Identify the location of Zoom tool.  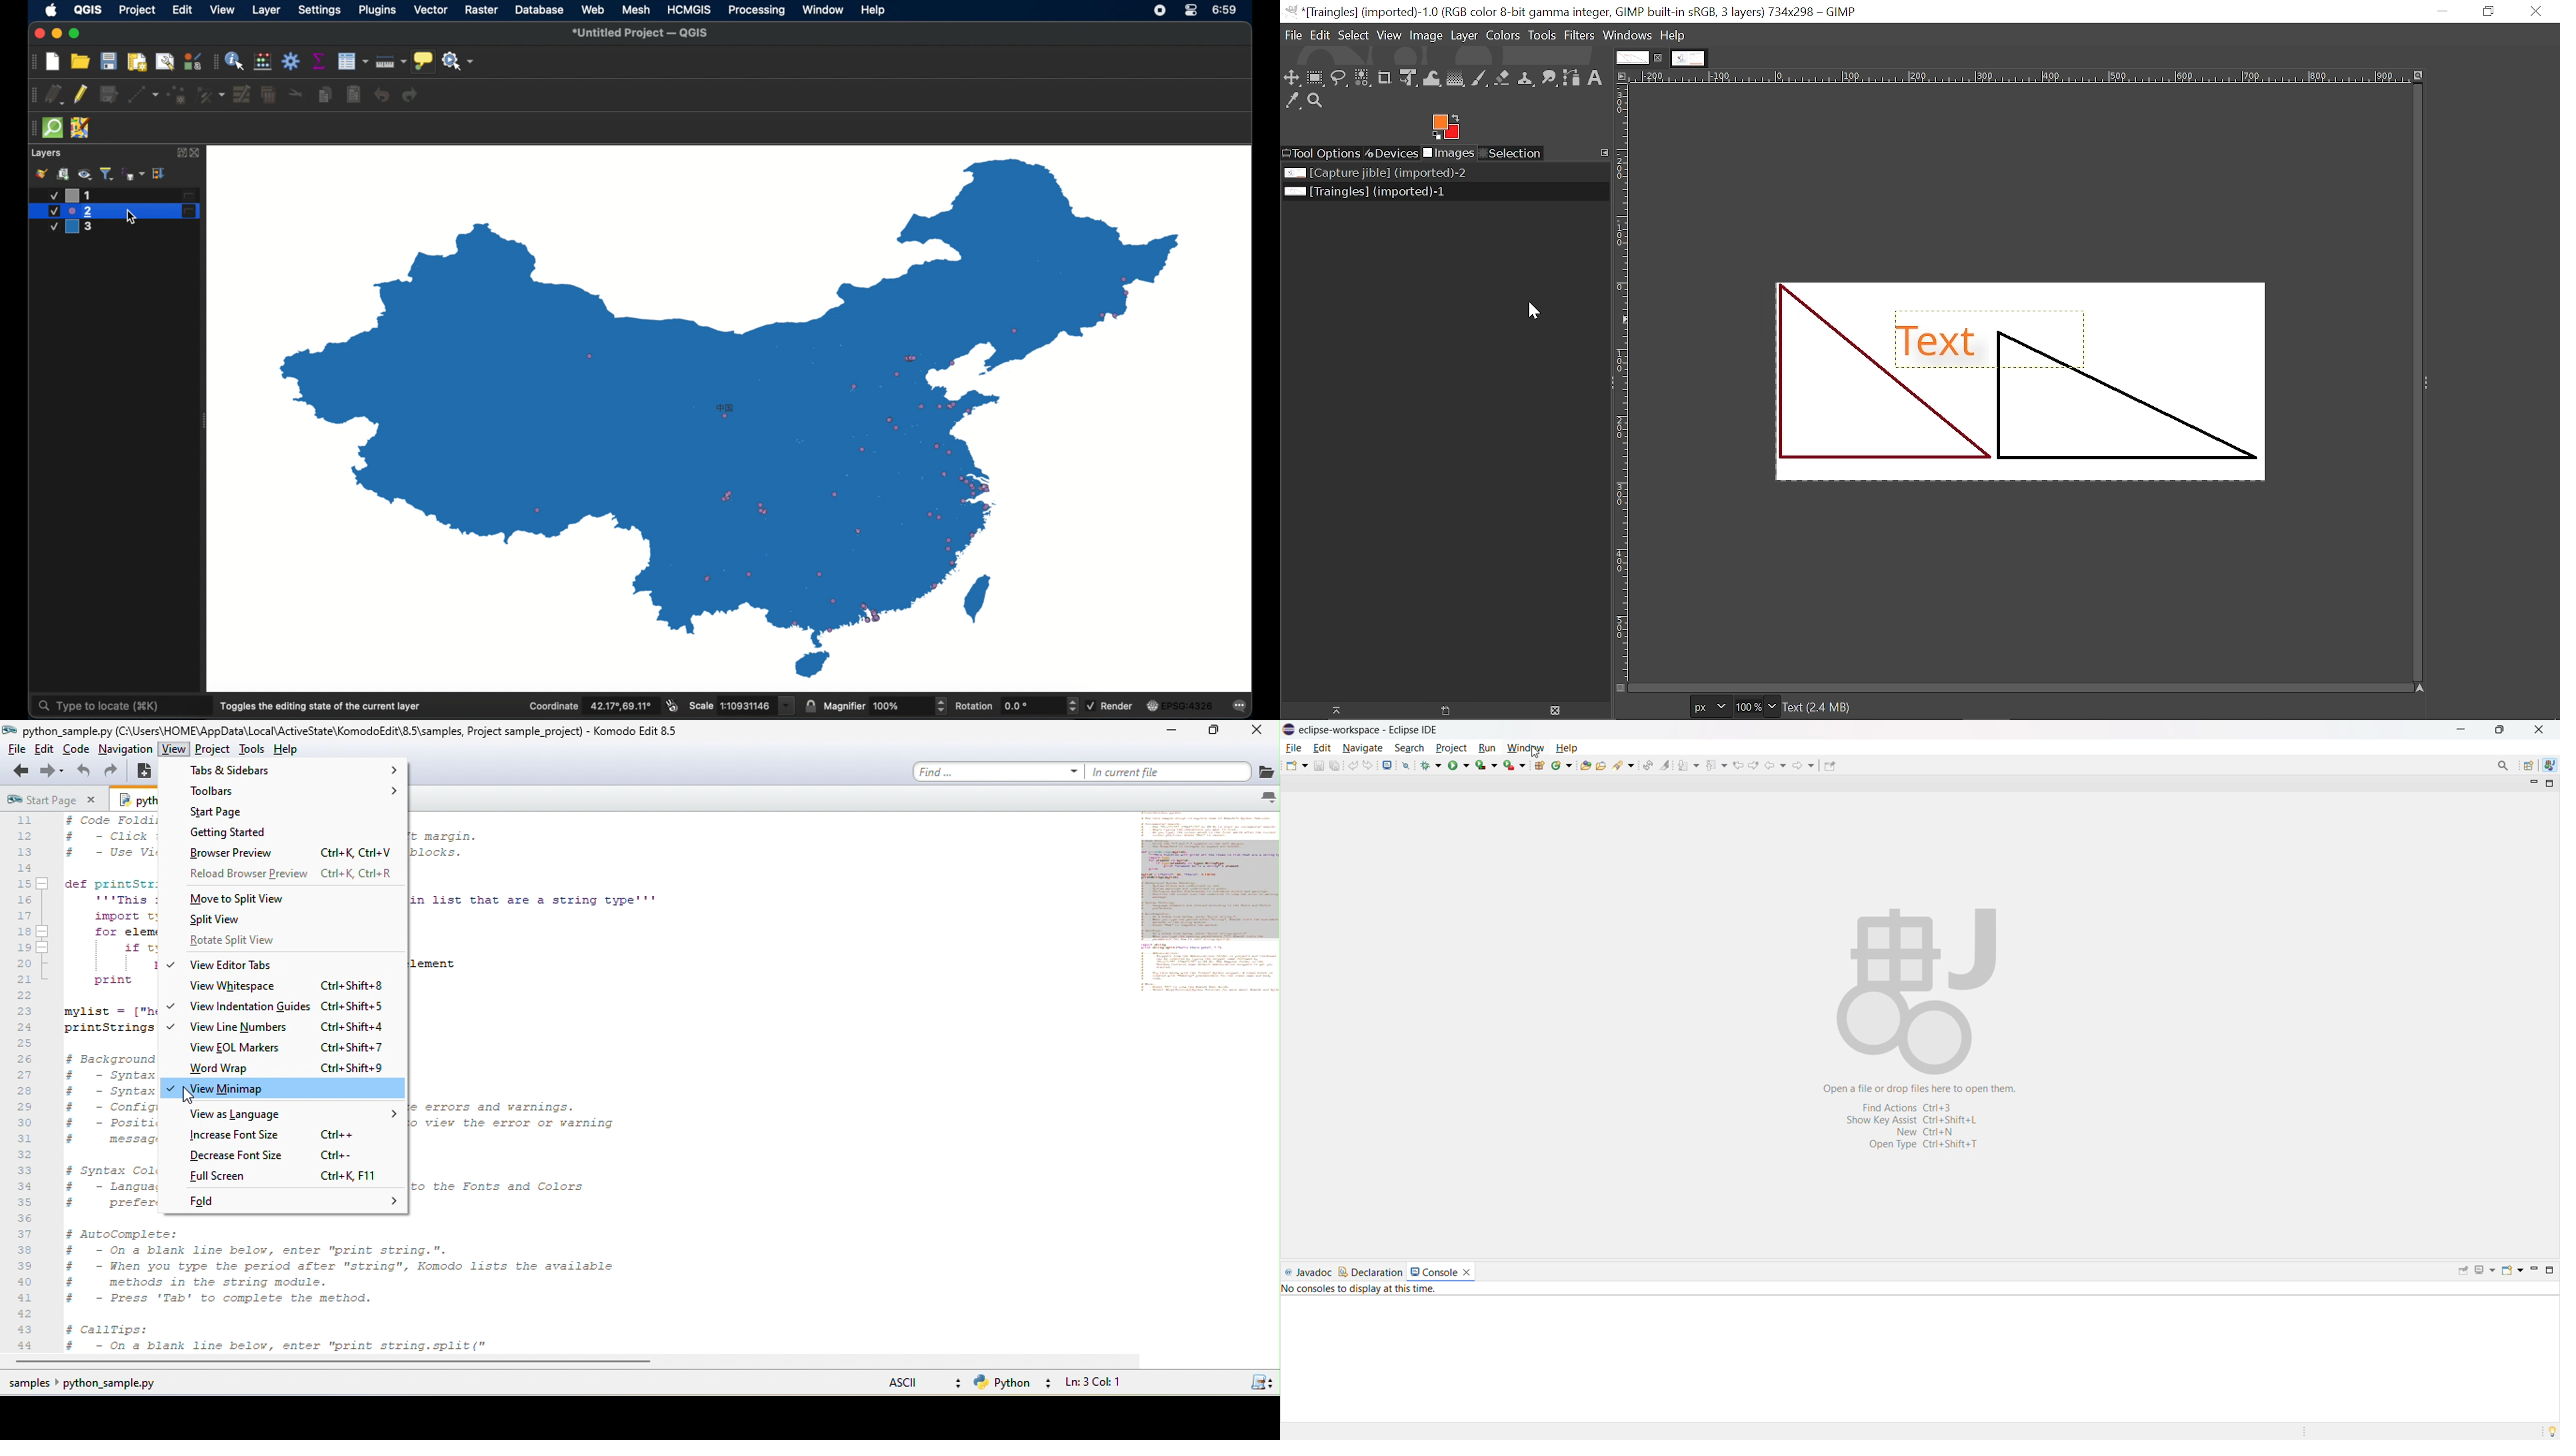
(1317, 100).